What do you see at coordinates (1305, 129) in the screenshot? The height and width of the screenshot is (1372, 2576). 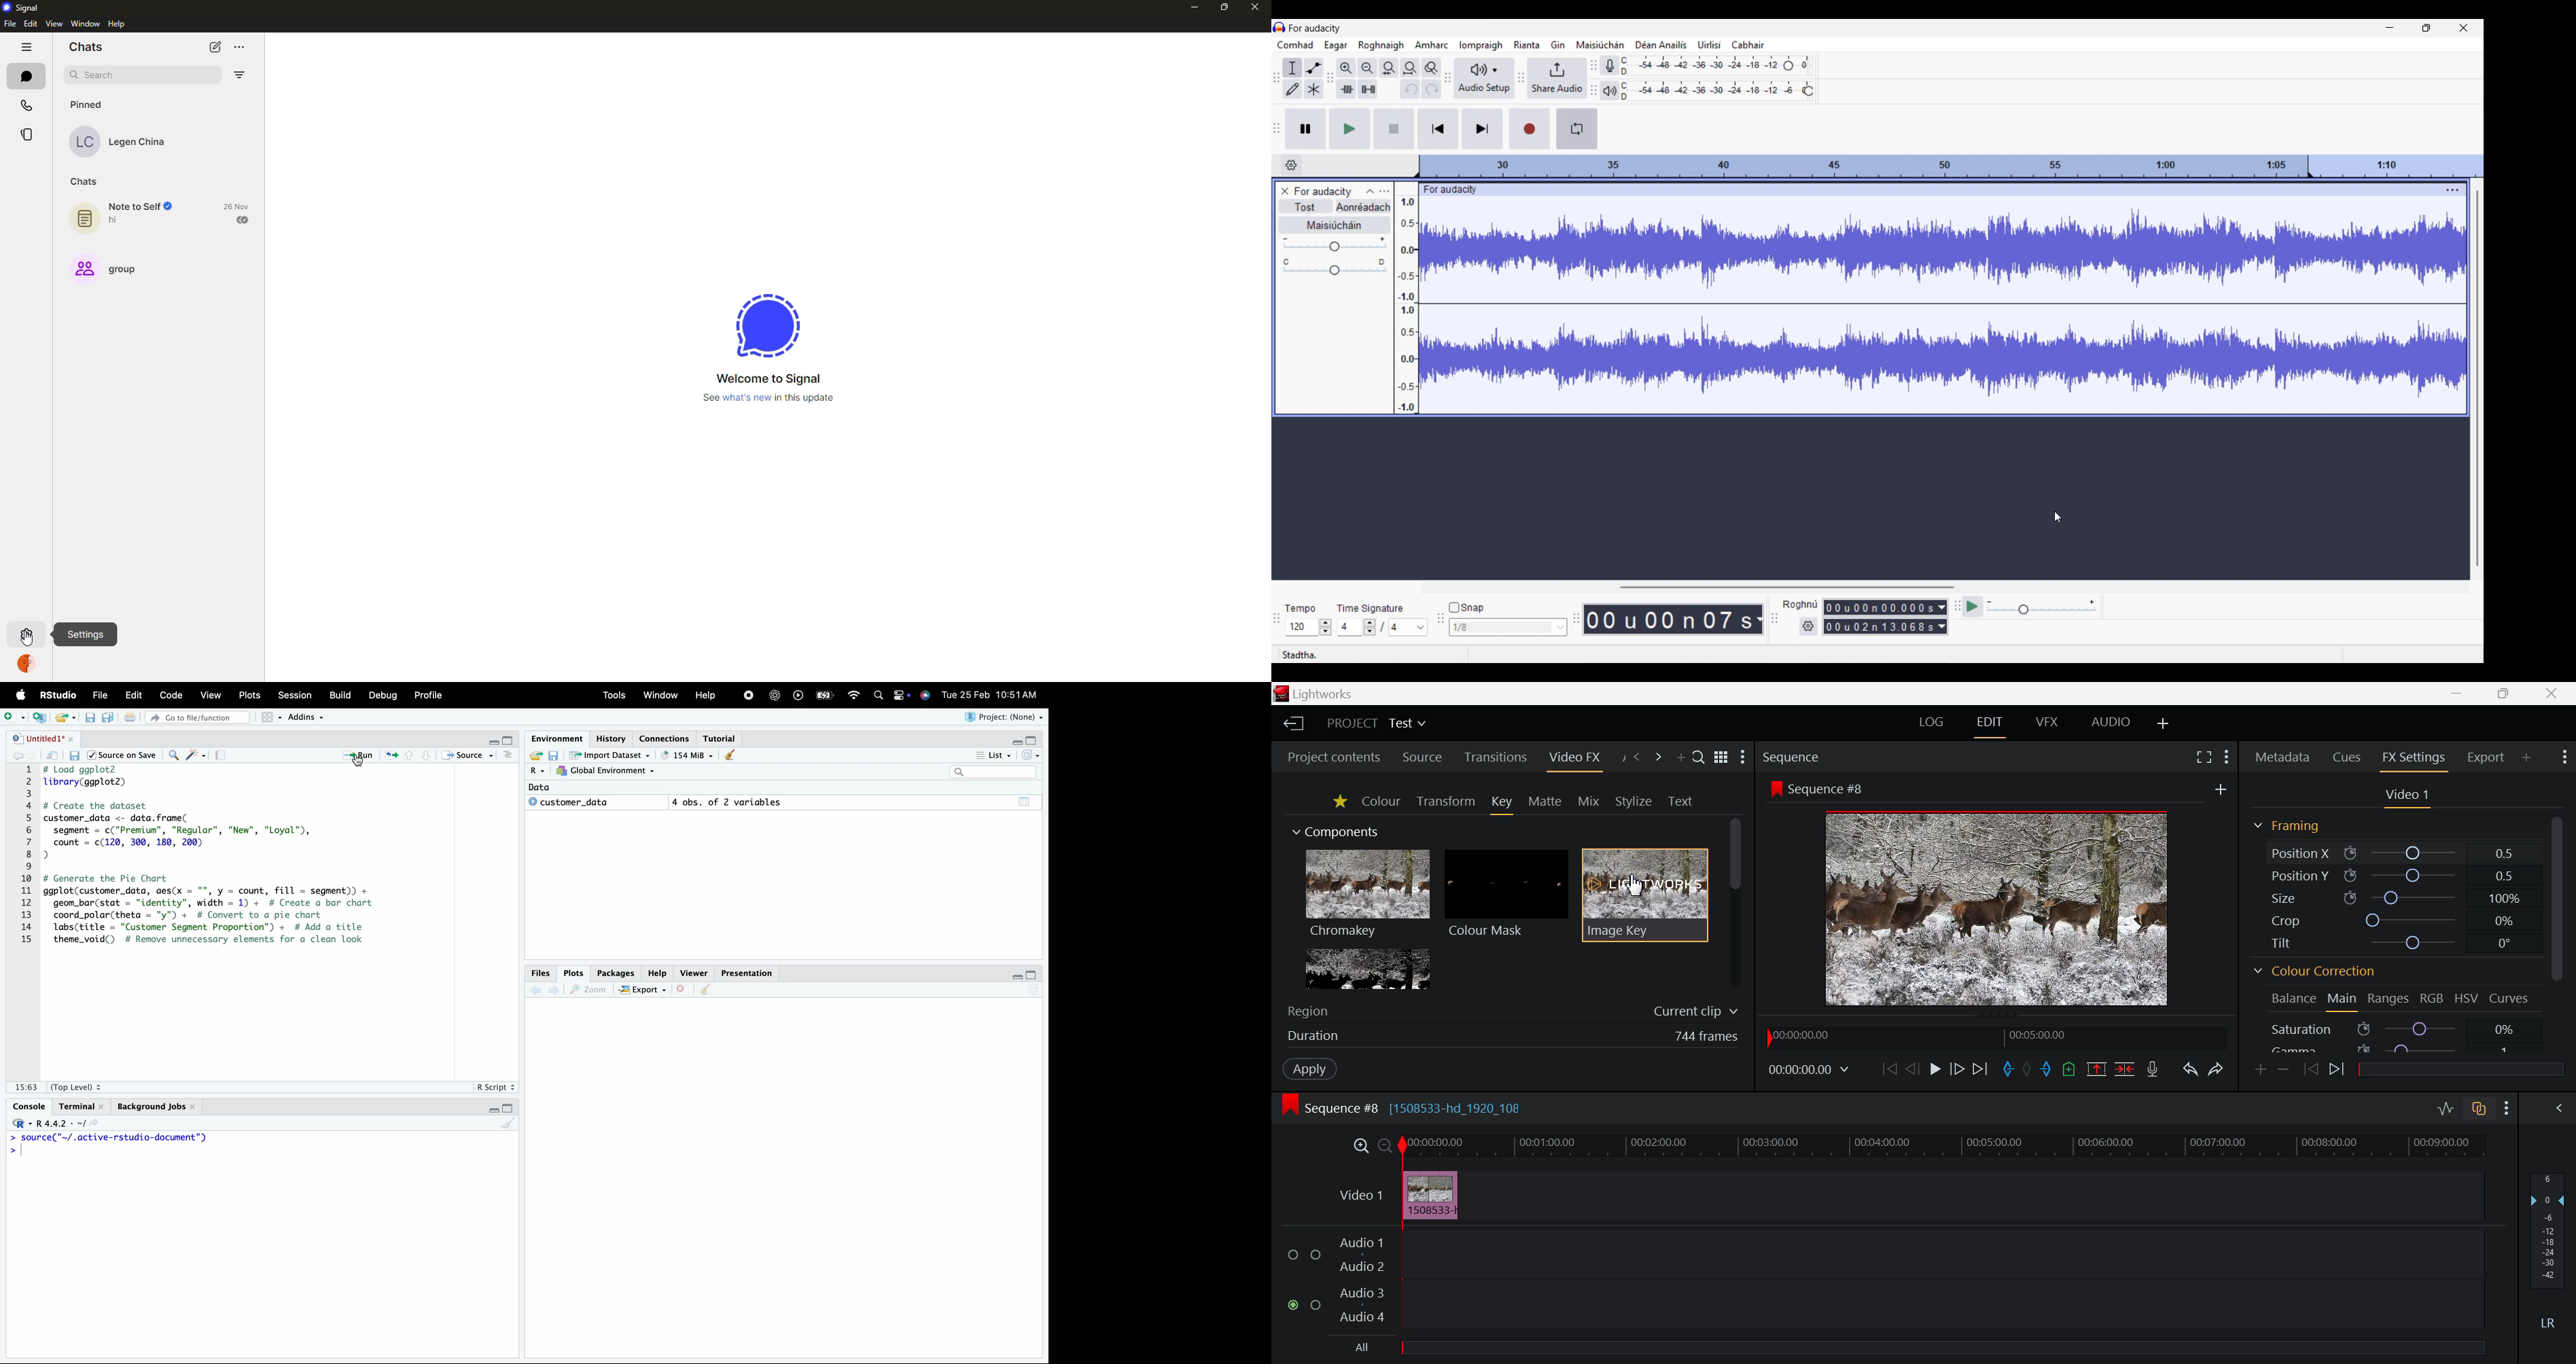 I see `Pause` at bounding box center [1305, 129].